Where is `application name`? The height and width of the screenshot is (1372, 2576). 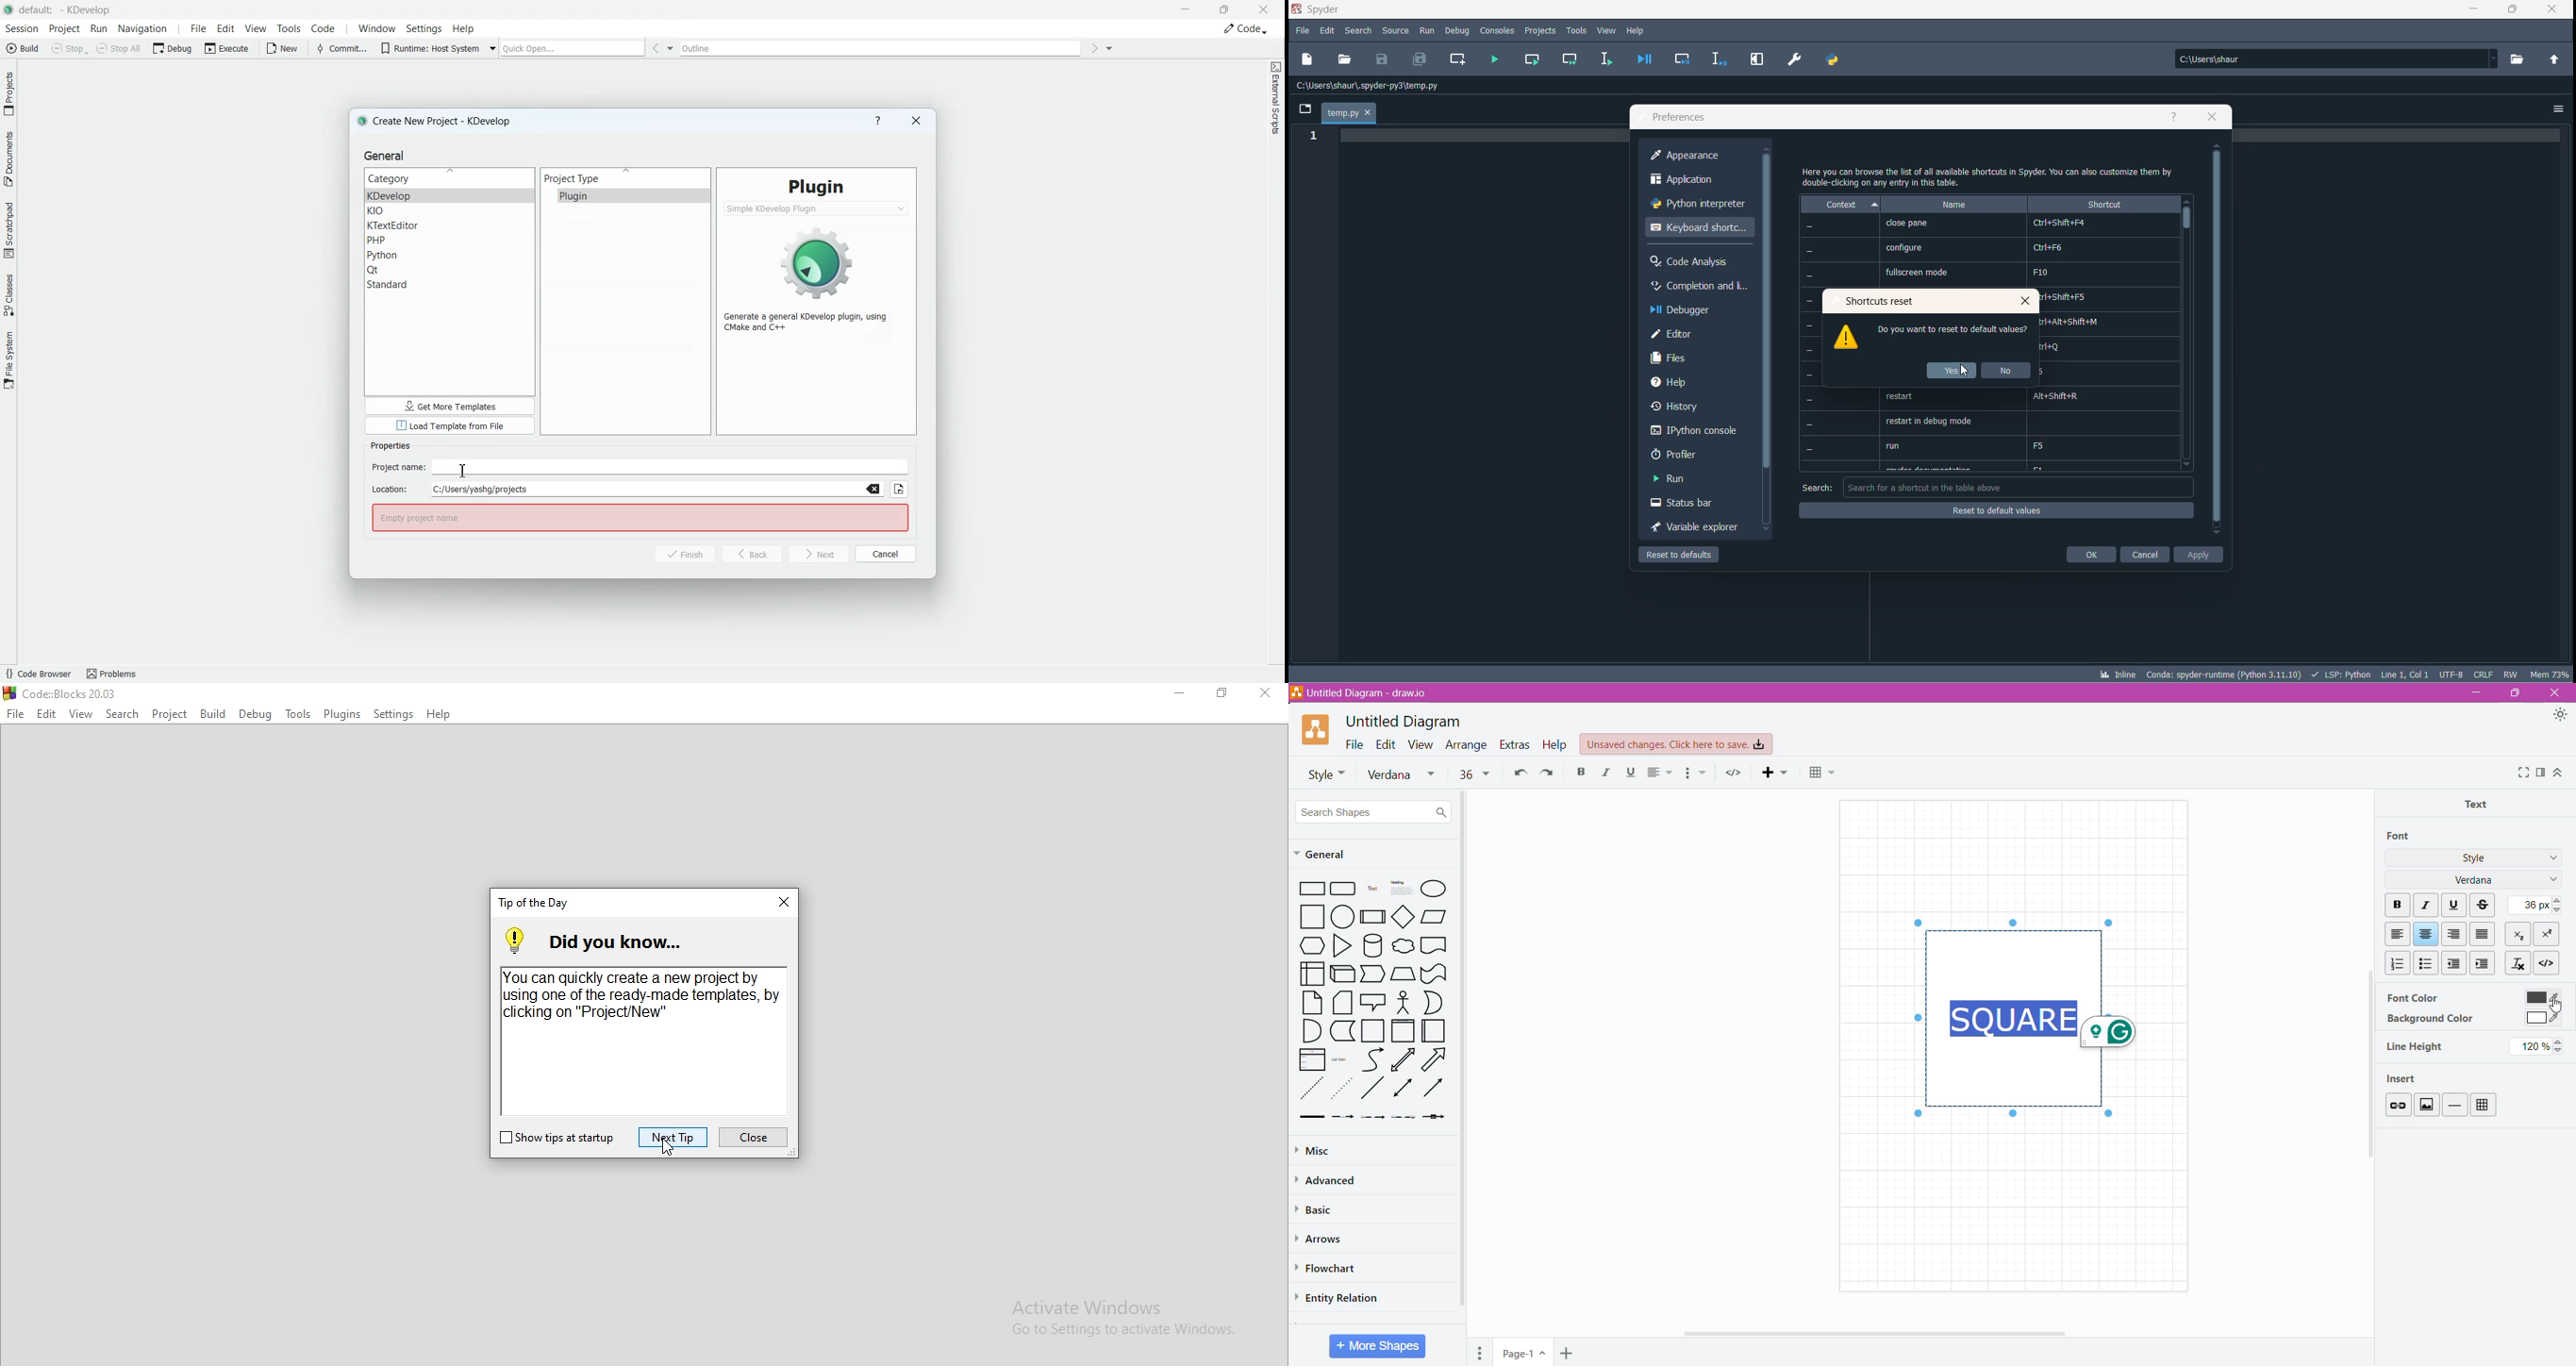
application name is located at coordinates (1317, 8).